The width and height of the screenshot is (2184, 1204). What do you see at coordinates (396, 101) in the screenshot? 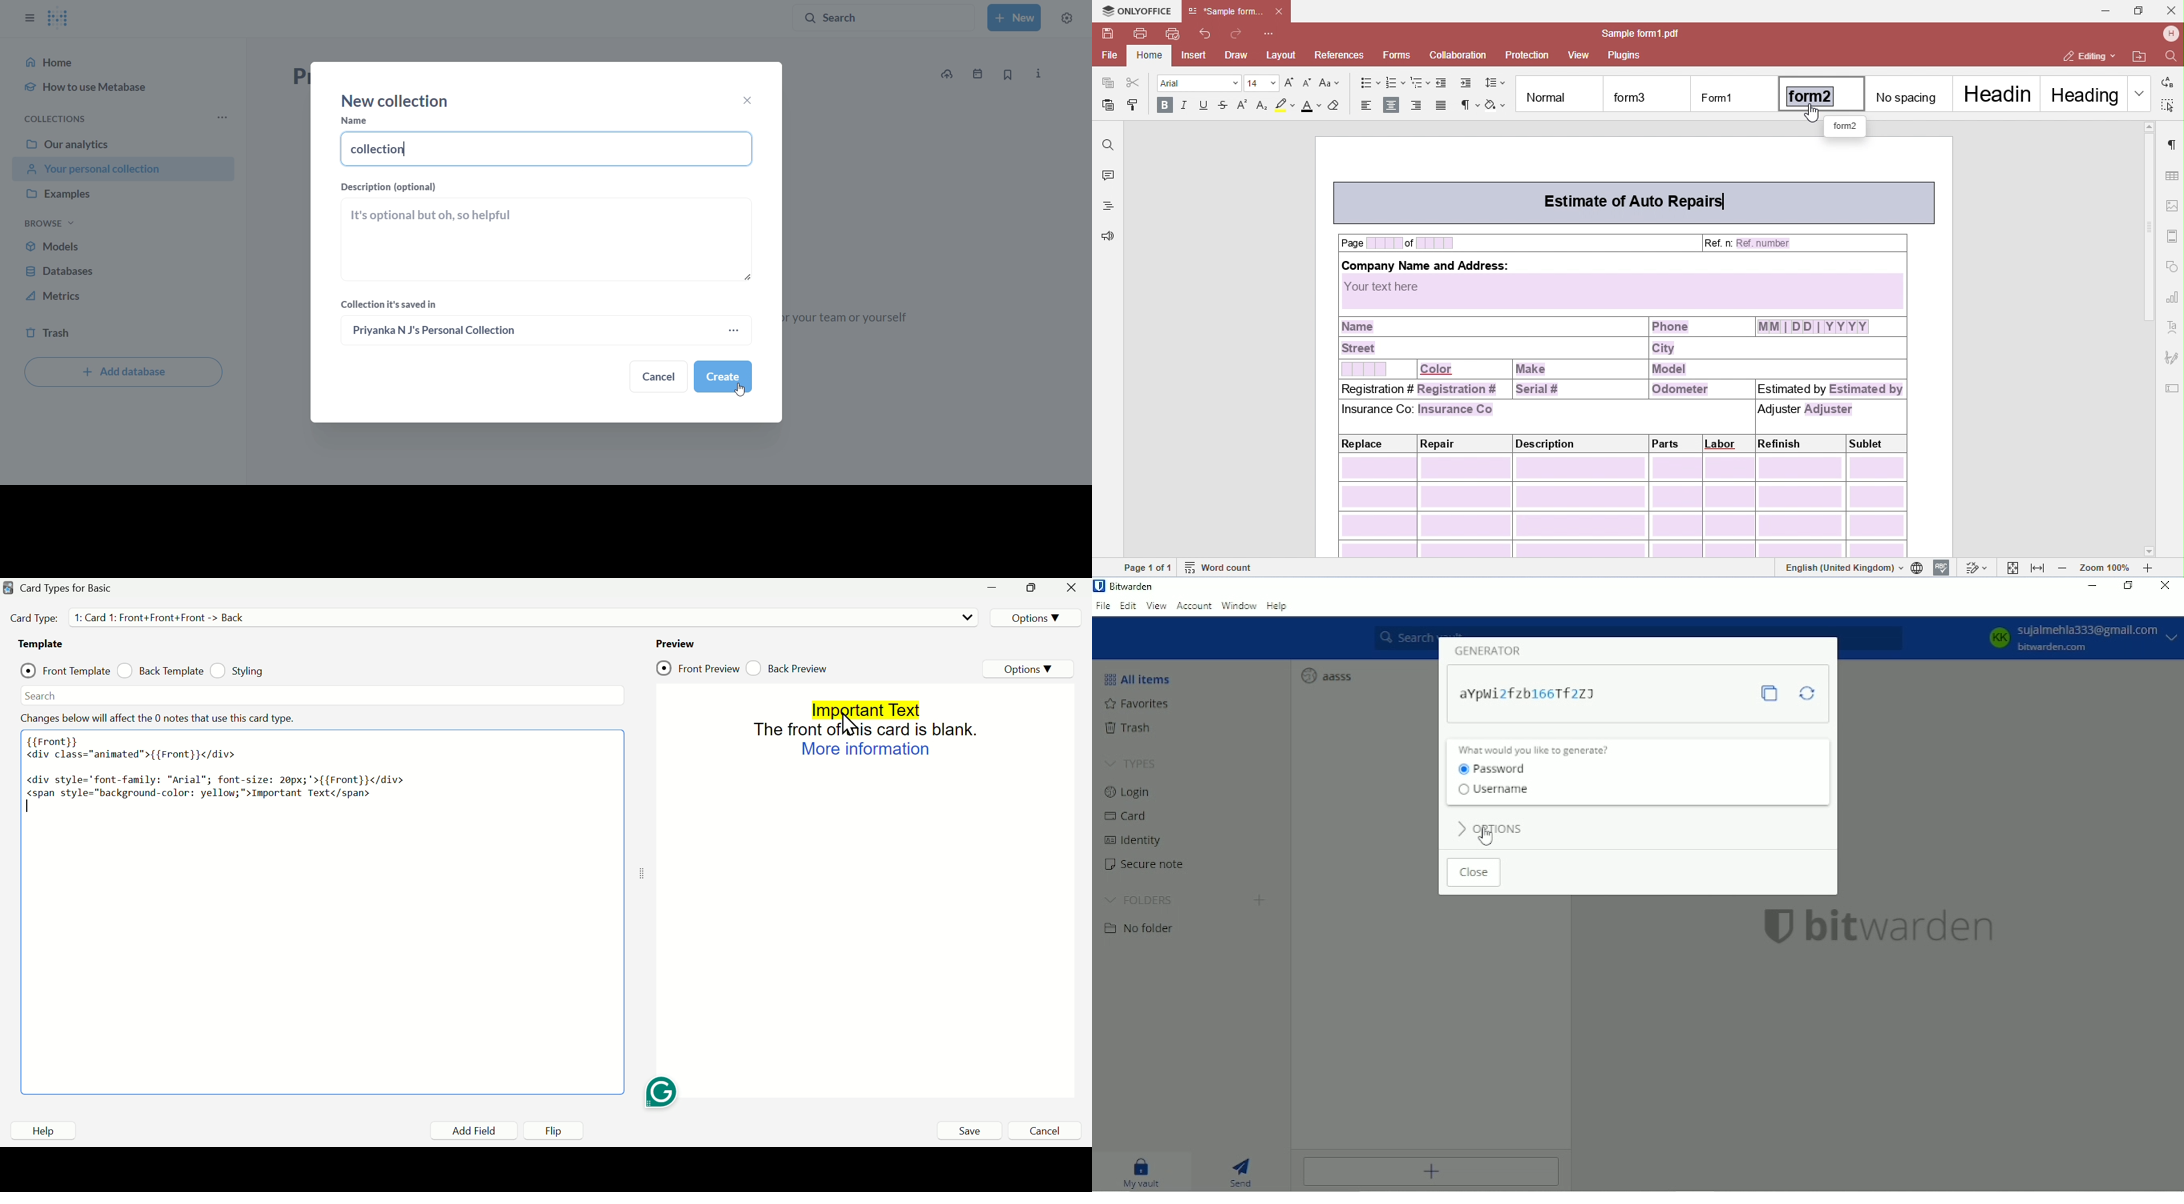
I see `new collection` at bounding box center [396, 101].